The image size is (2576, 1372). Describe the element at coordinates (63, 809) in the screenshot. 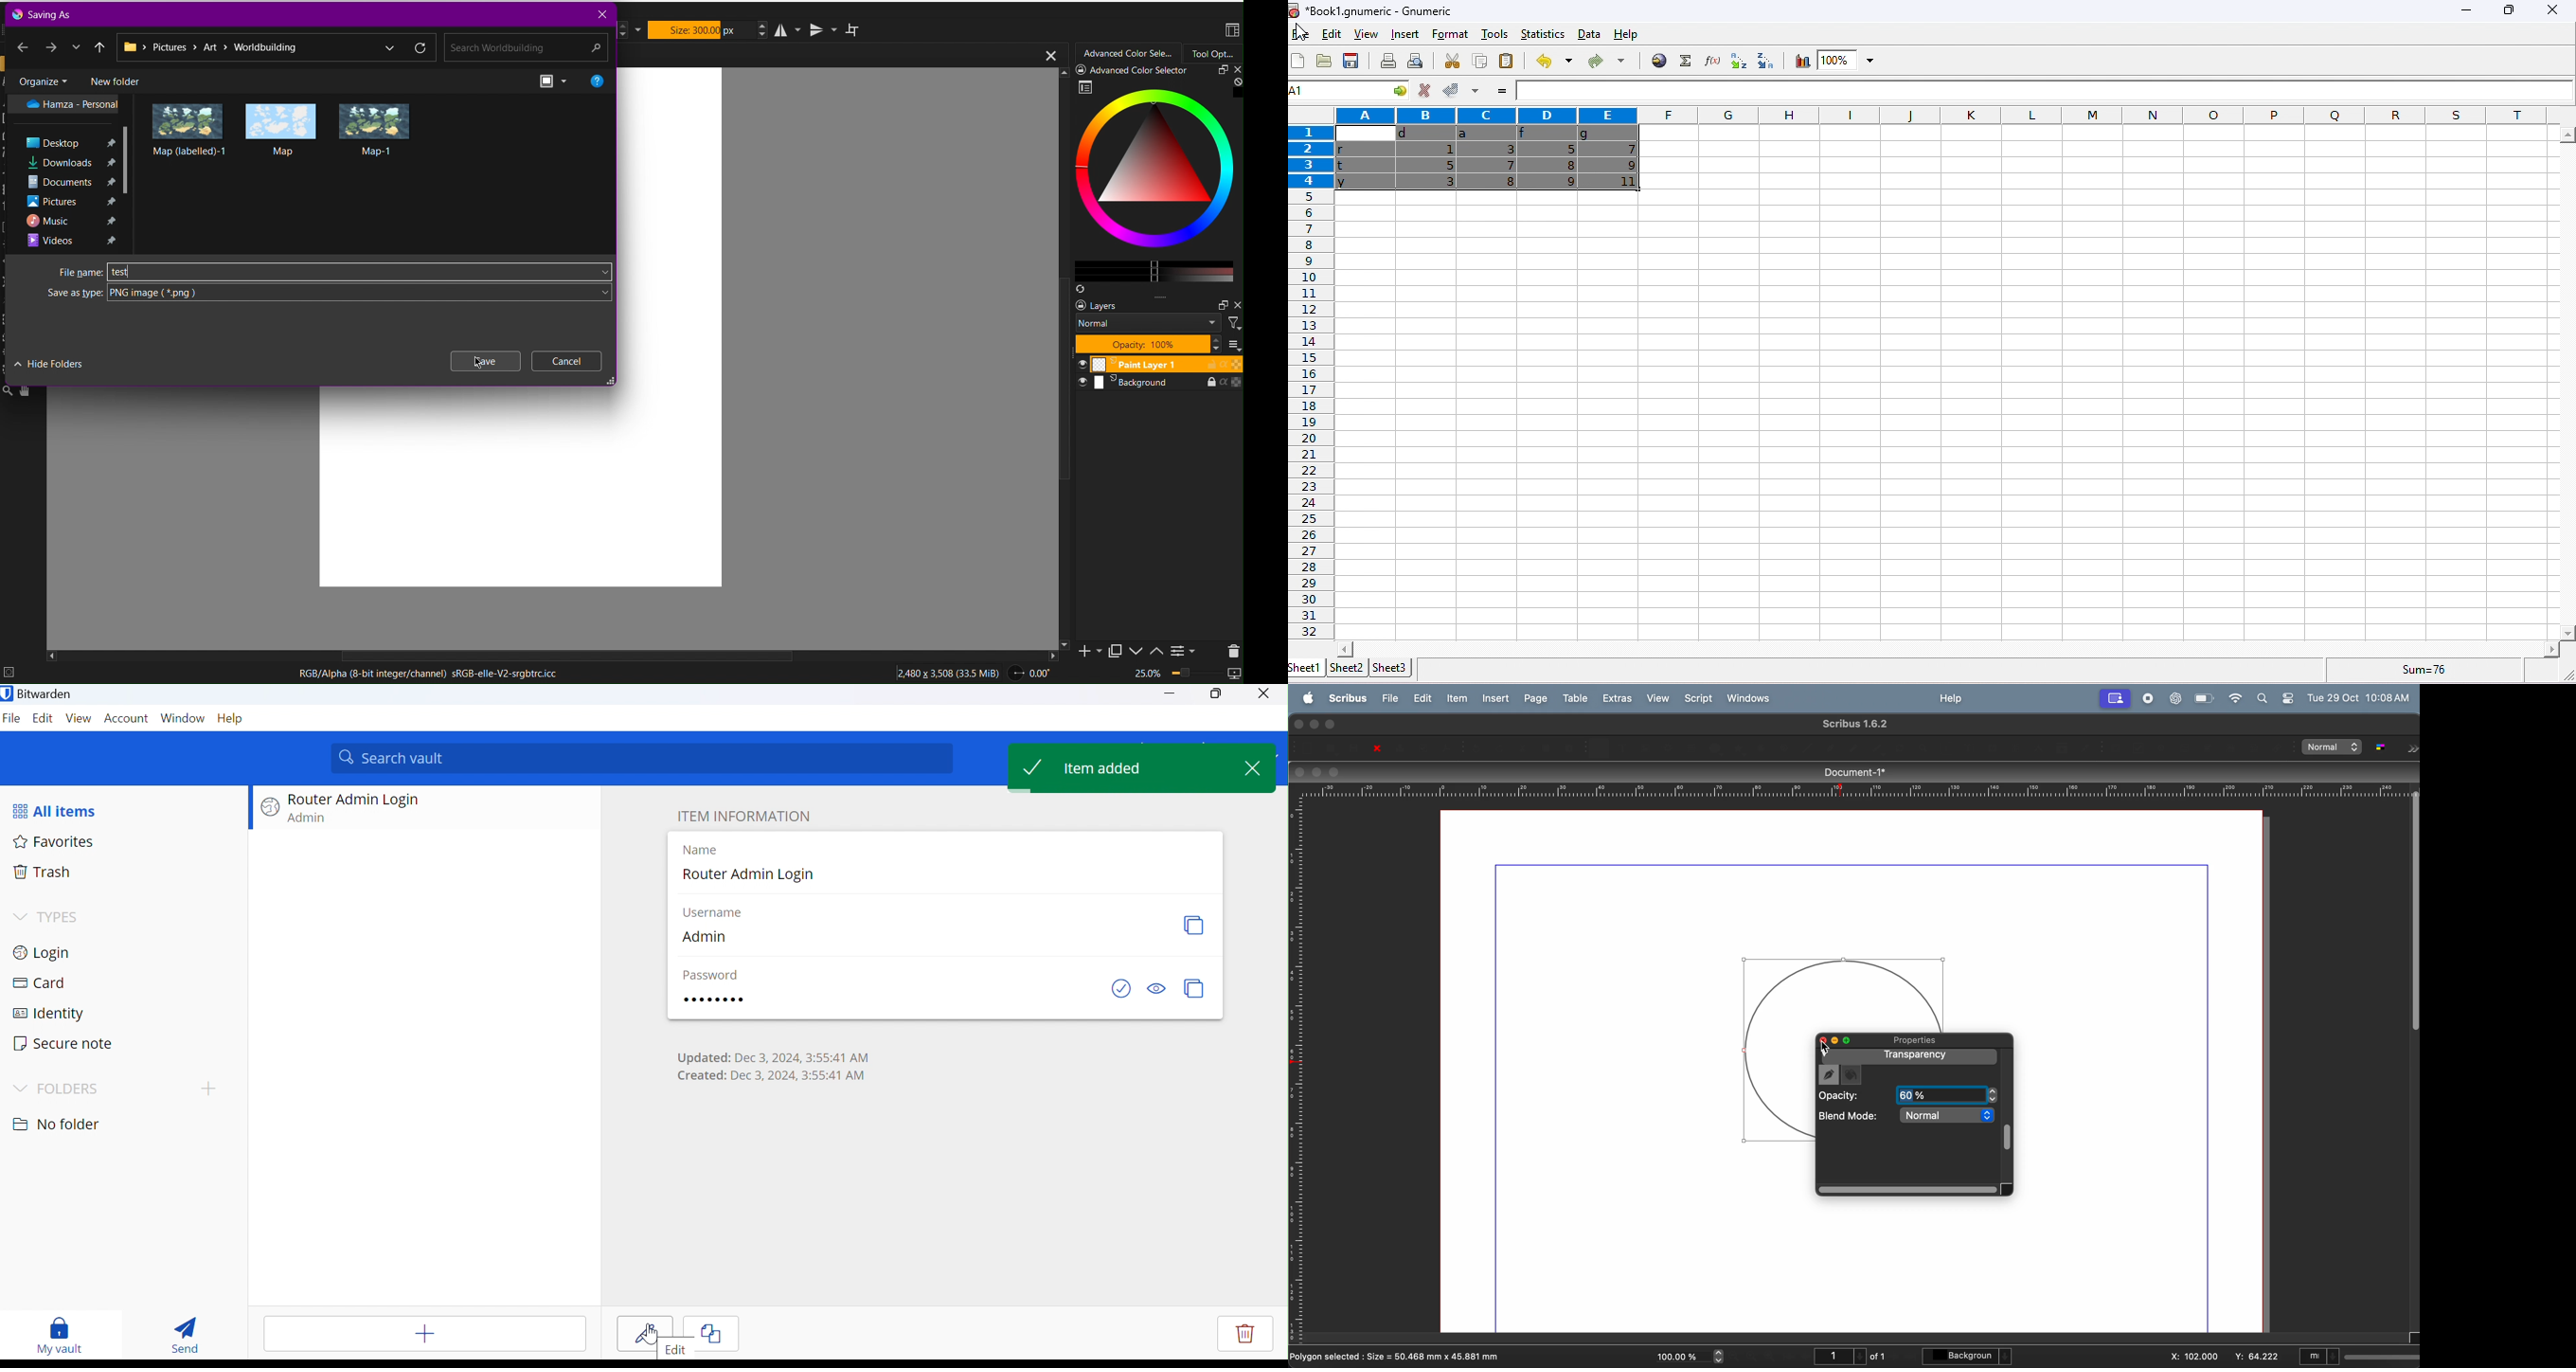

I see `All items` at that location.